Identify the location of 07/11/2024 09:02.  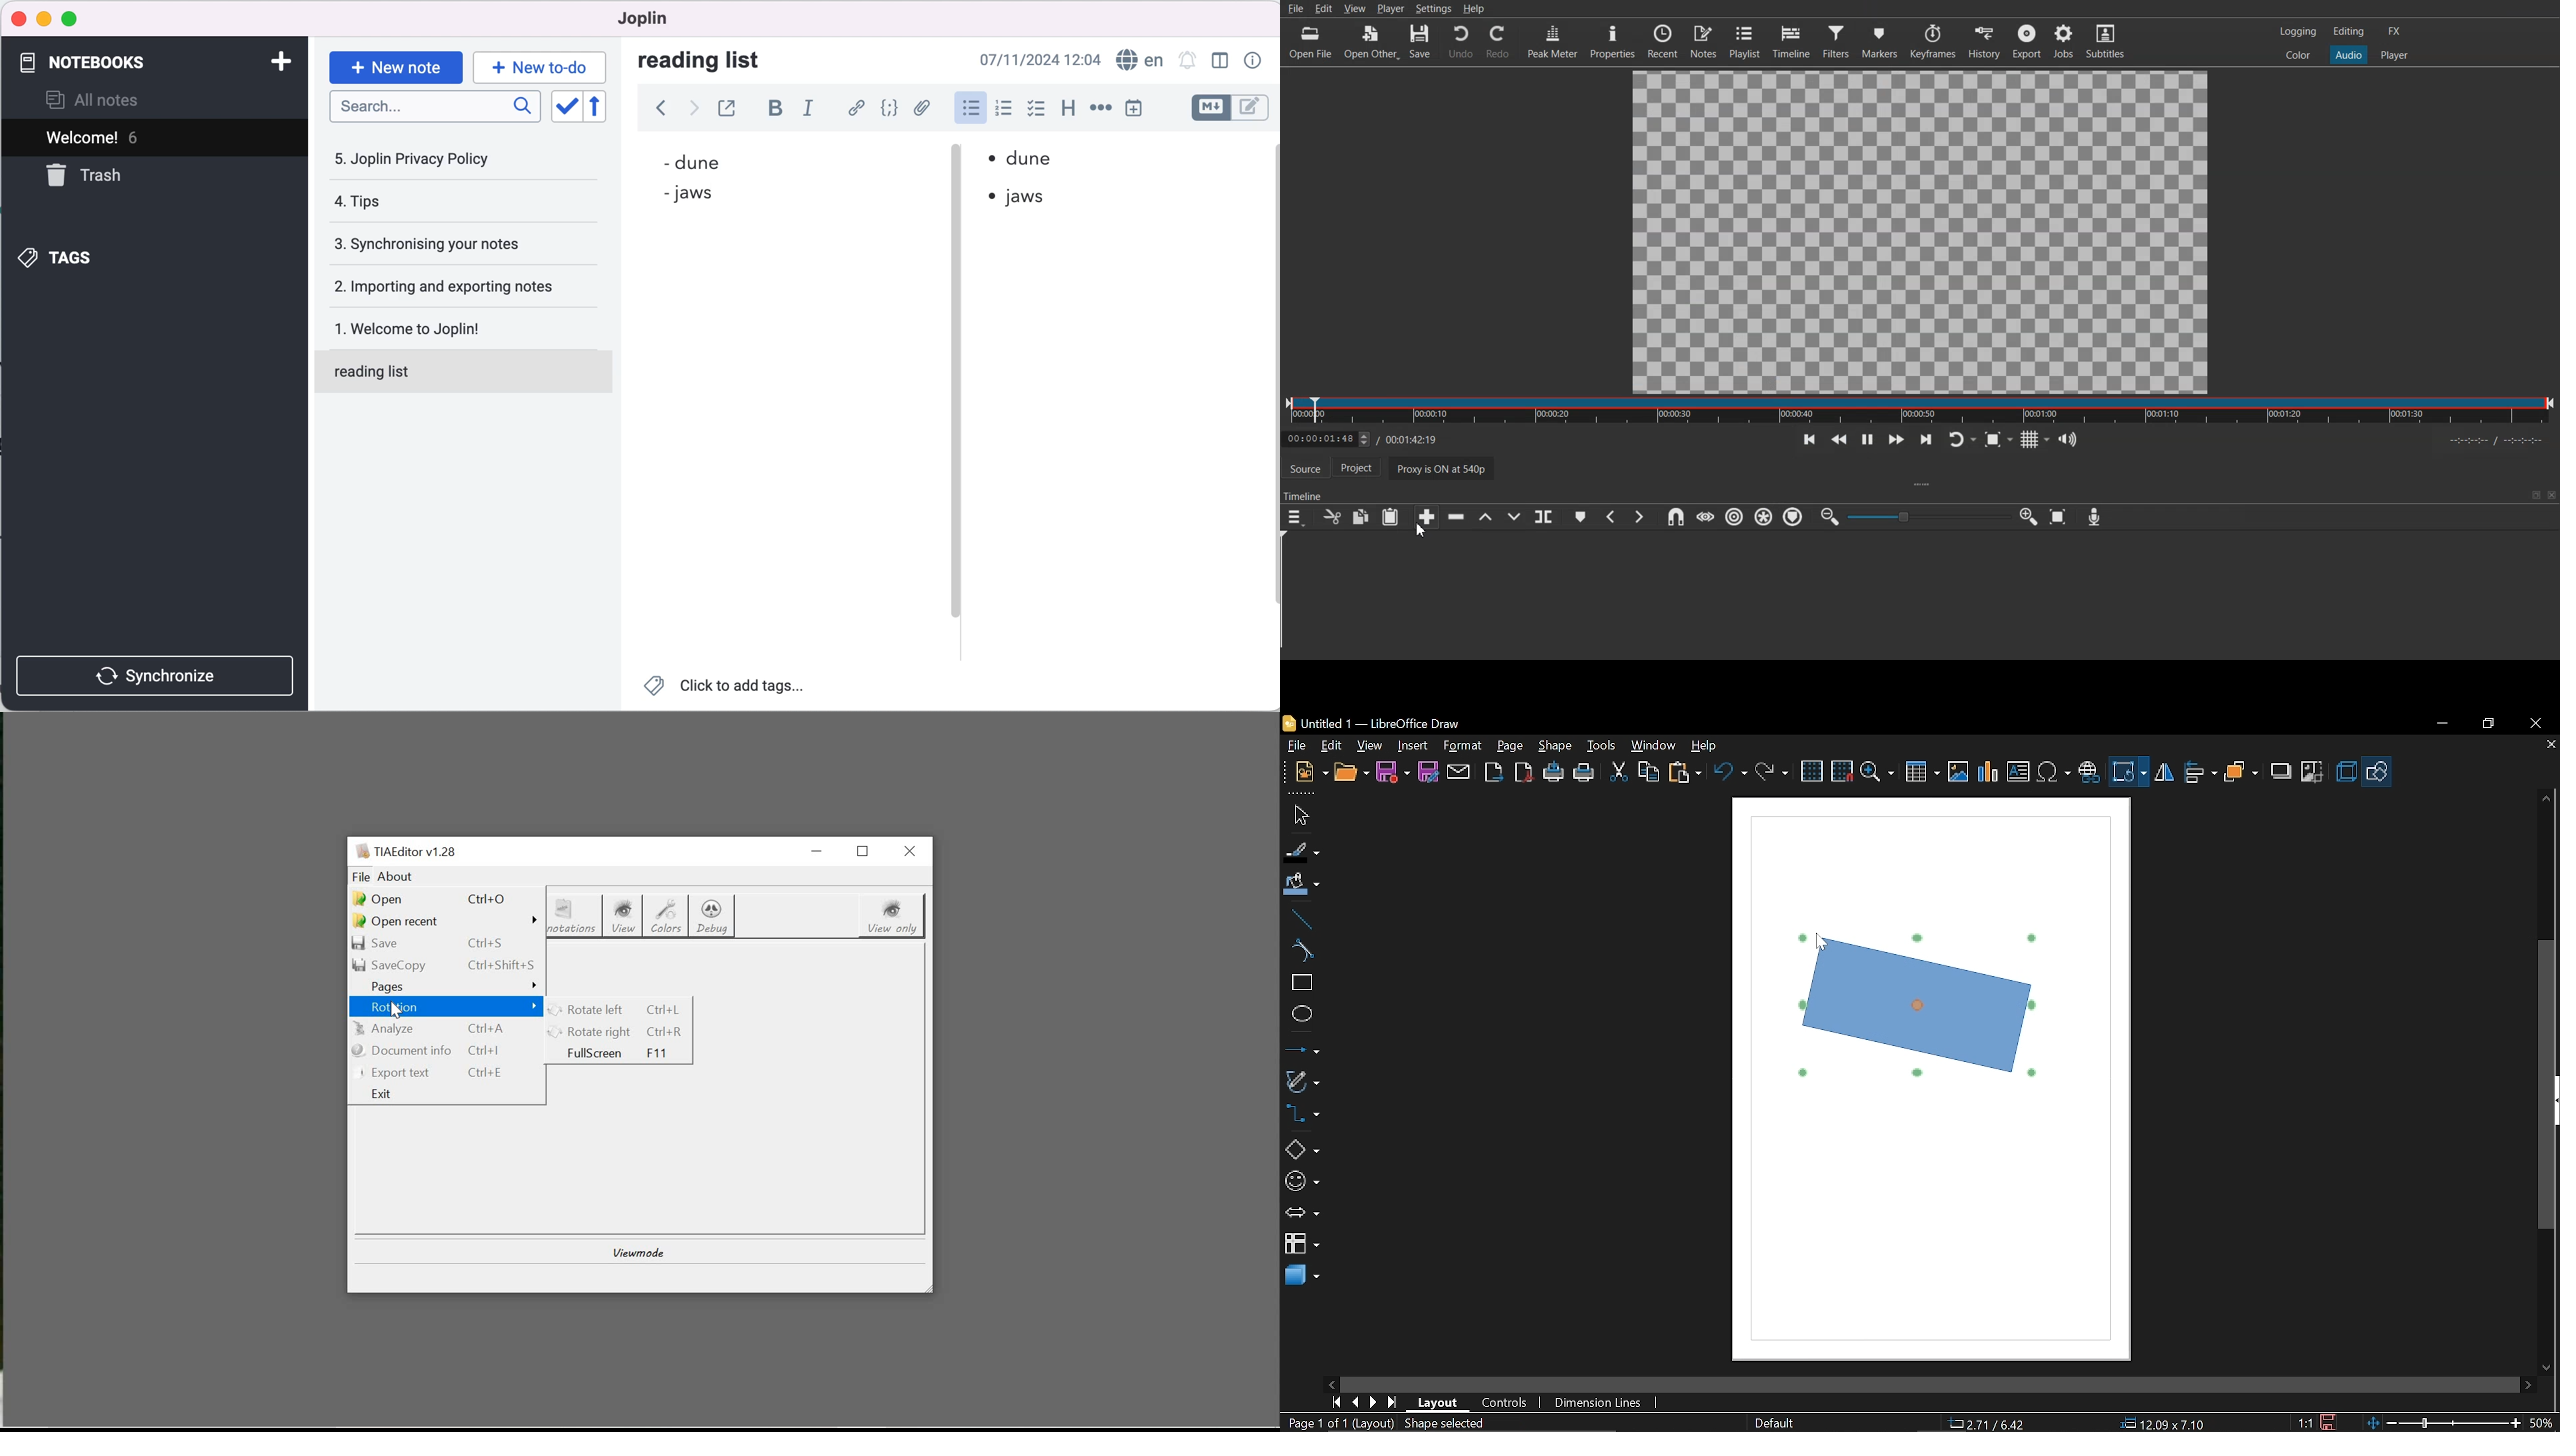
(1035, 59).